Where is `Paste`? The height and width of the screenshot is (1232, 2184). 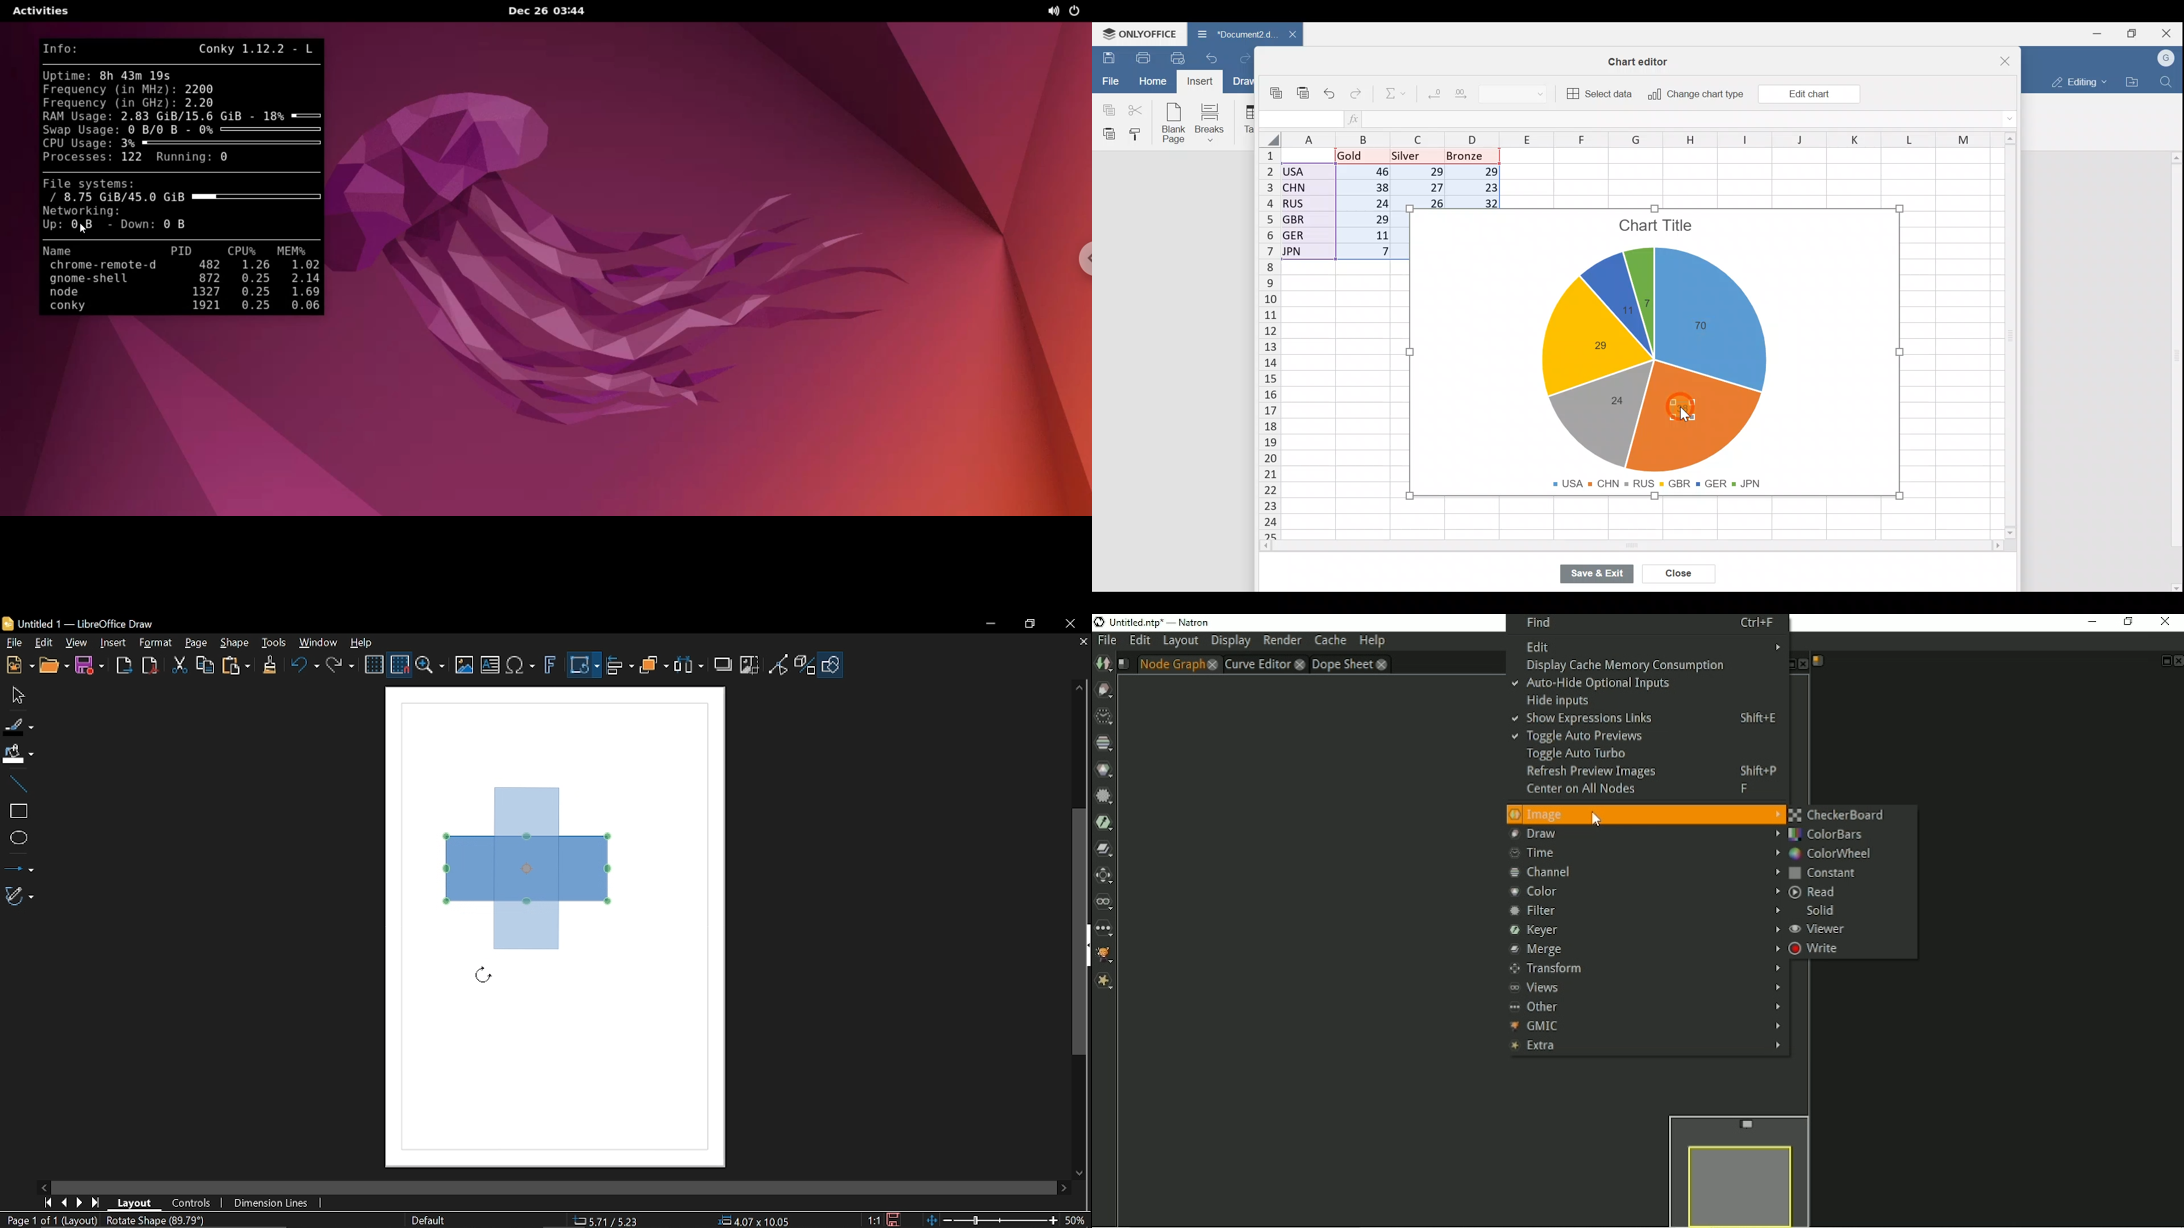
Paste is located at coordinates (235, 667).